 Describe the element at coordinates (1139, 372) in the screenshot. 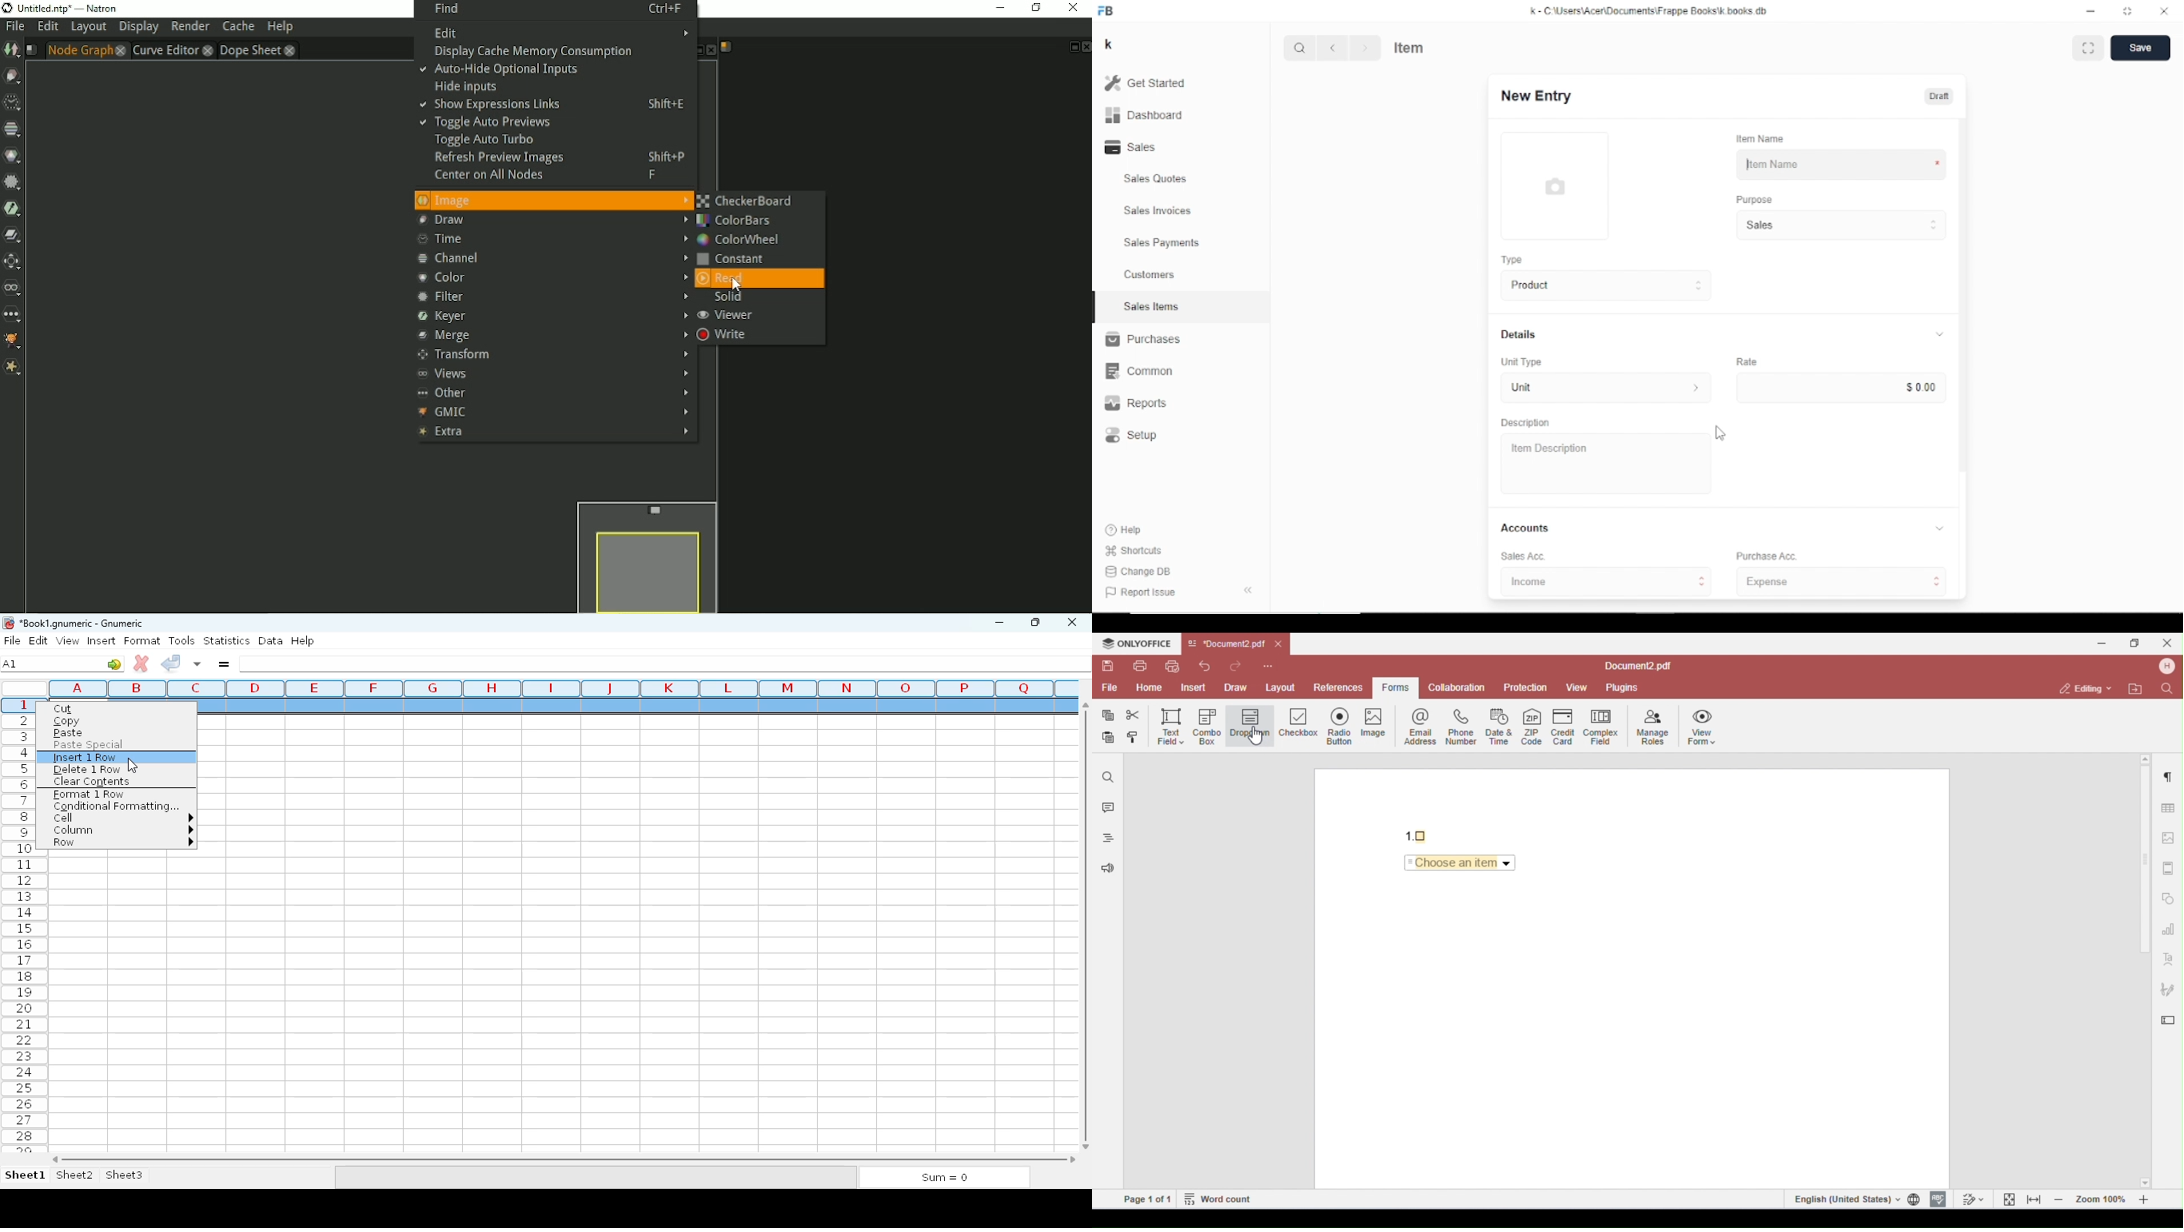

I see `Common` at that location.